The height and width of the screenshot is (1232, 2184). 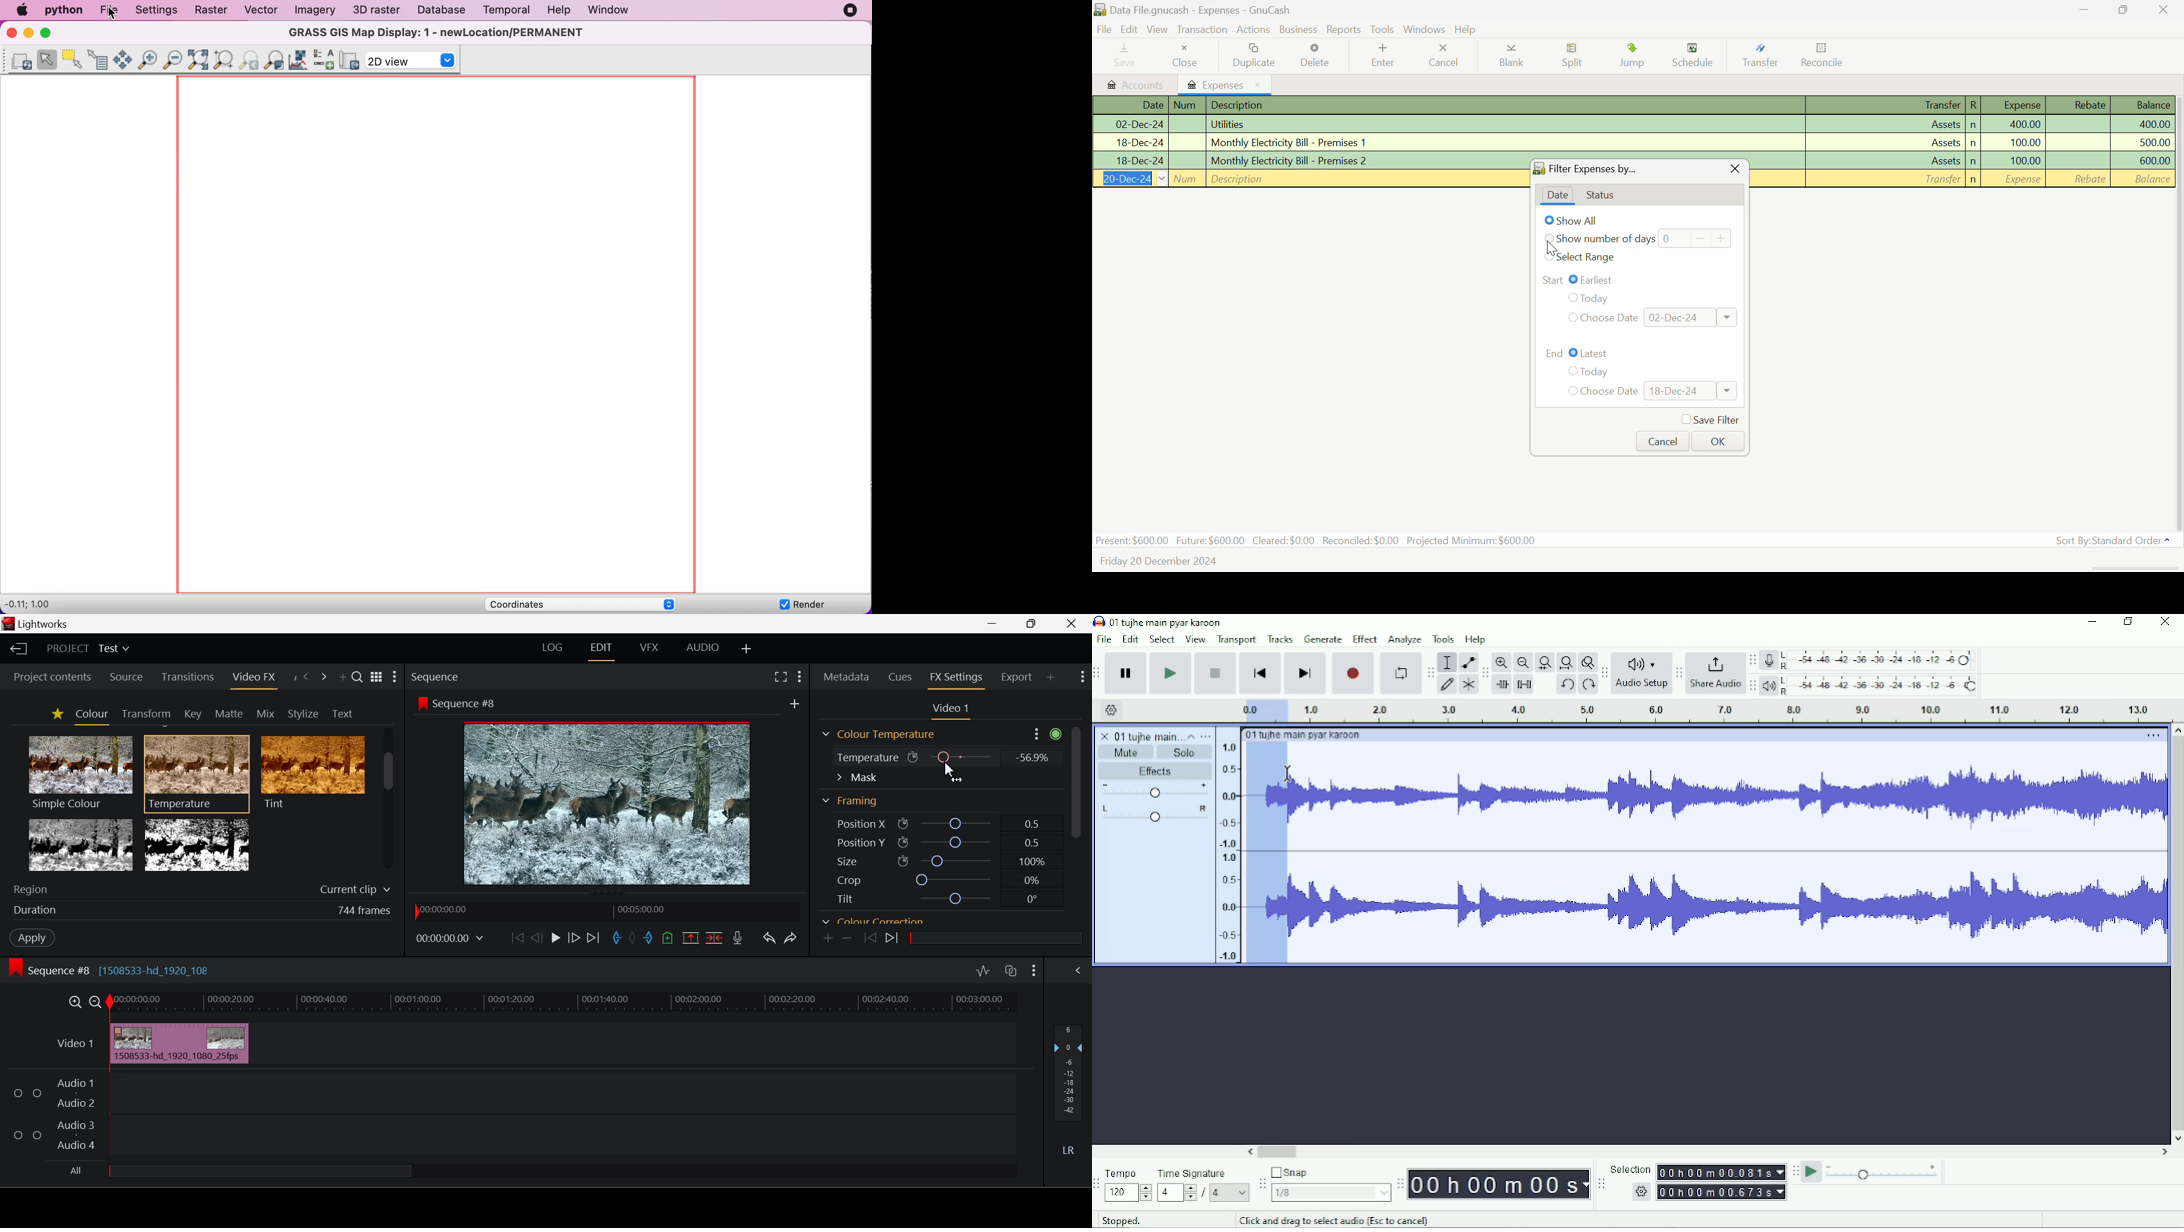 What do you see at coordinates (882, 735) in the screenshot?
I see `Colour Temperature` at bounding box center [882, 735].